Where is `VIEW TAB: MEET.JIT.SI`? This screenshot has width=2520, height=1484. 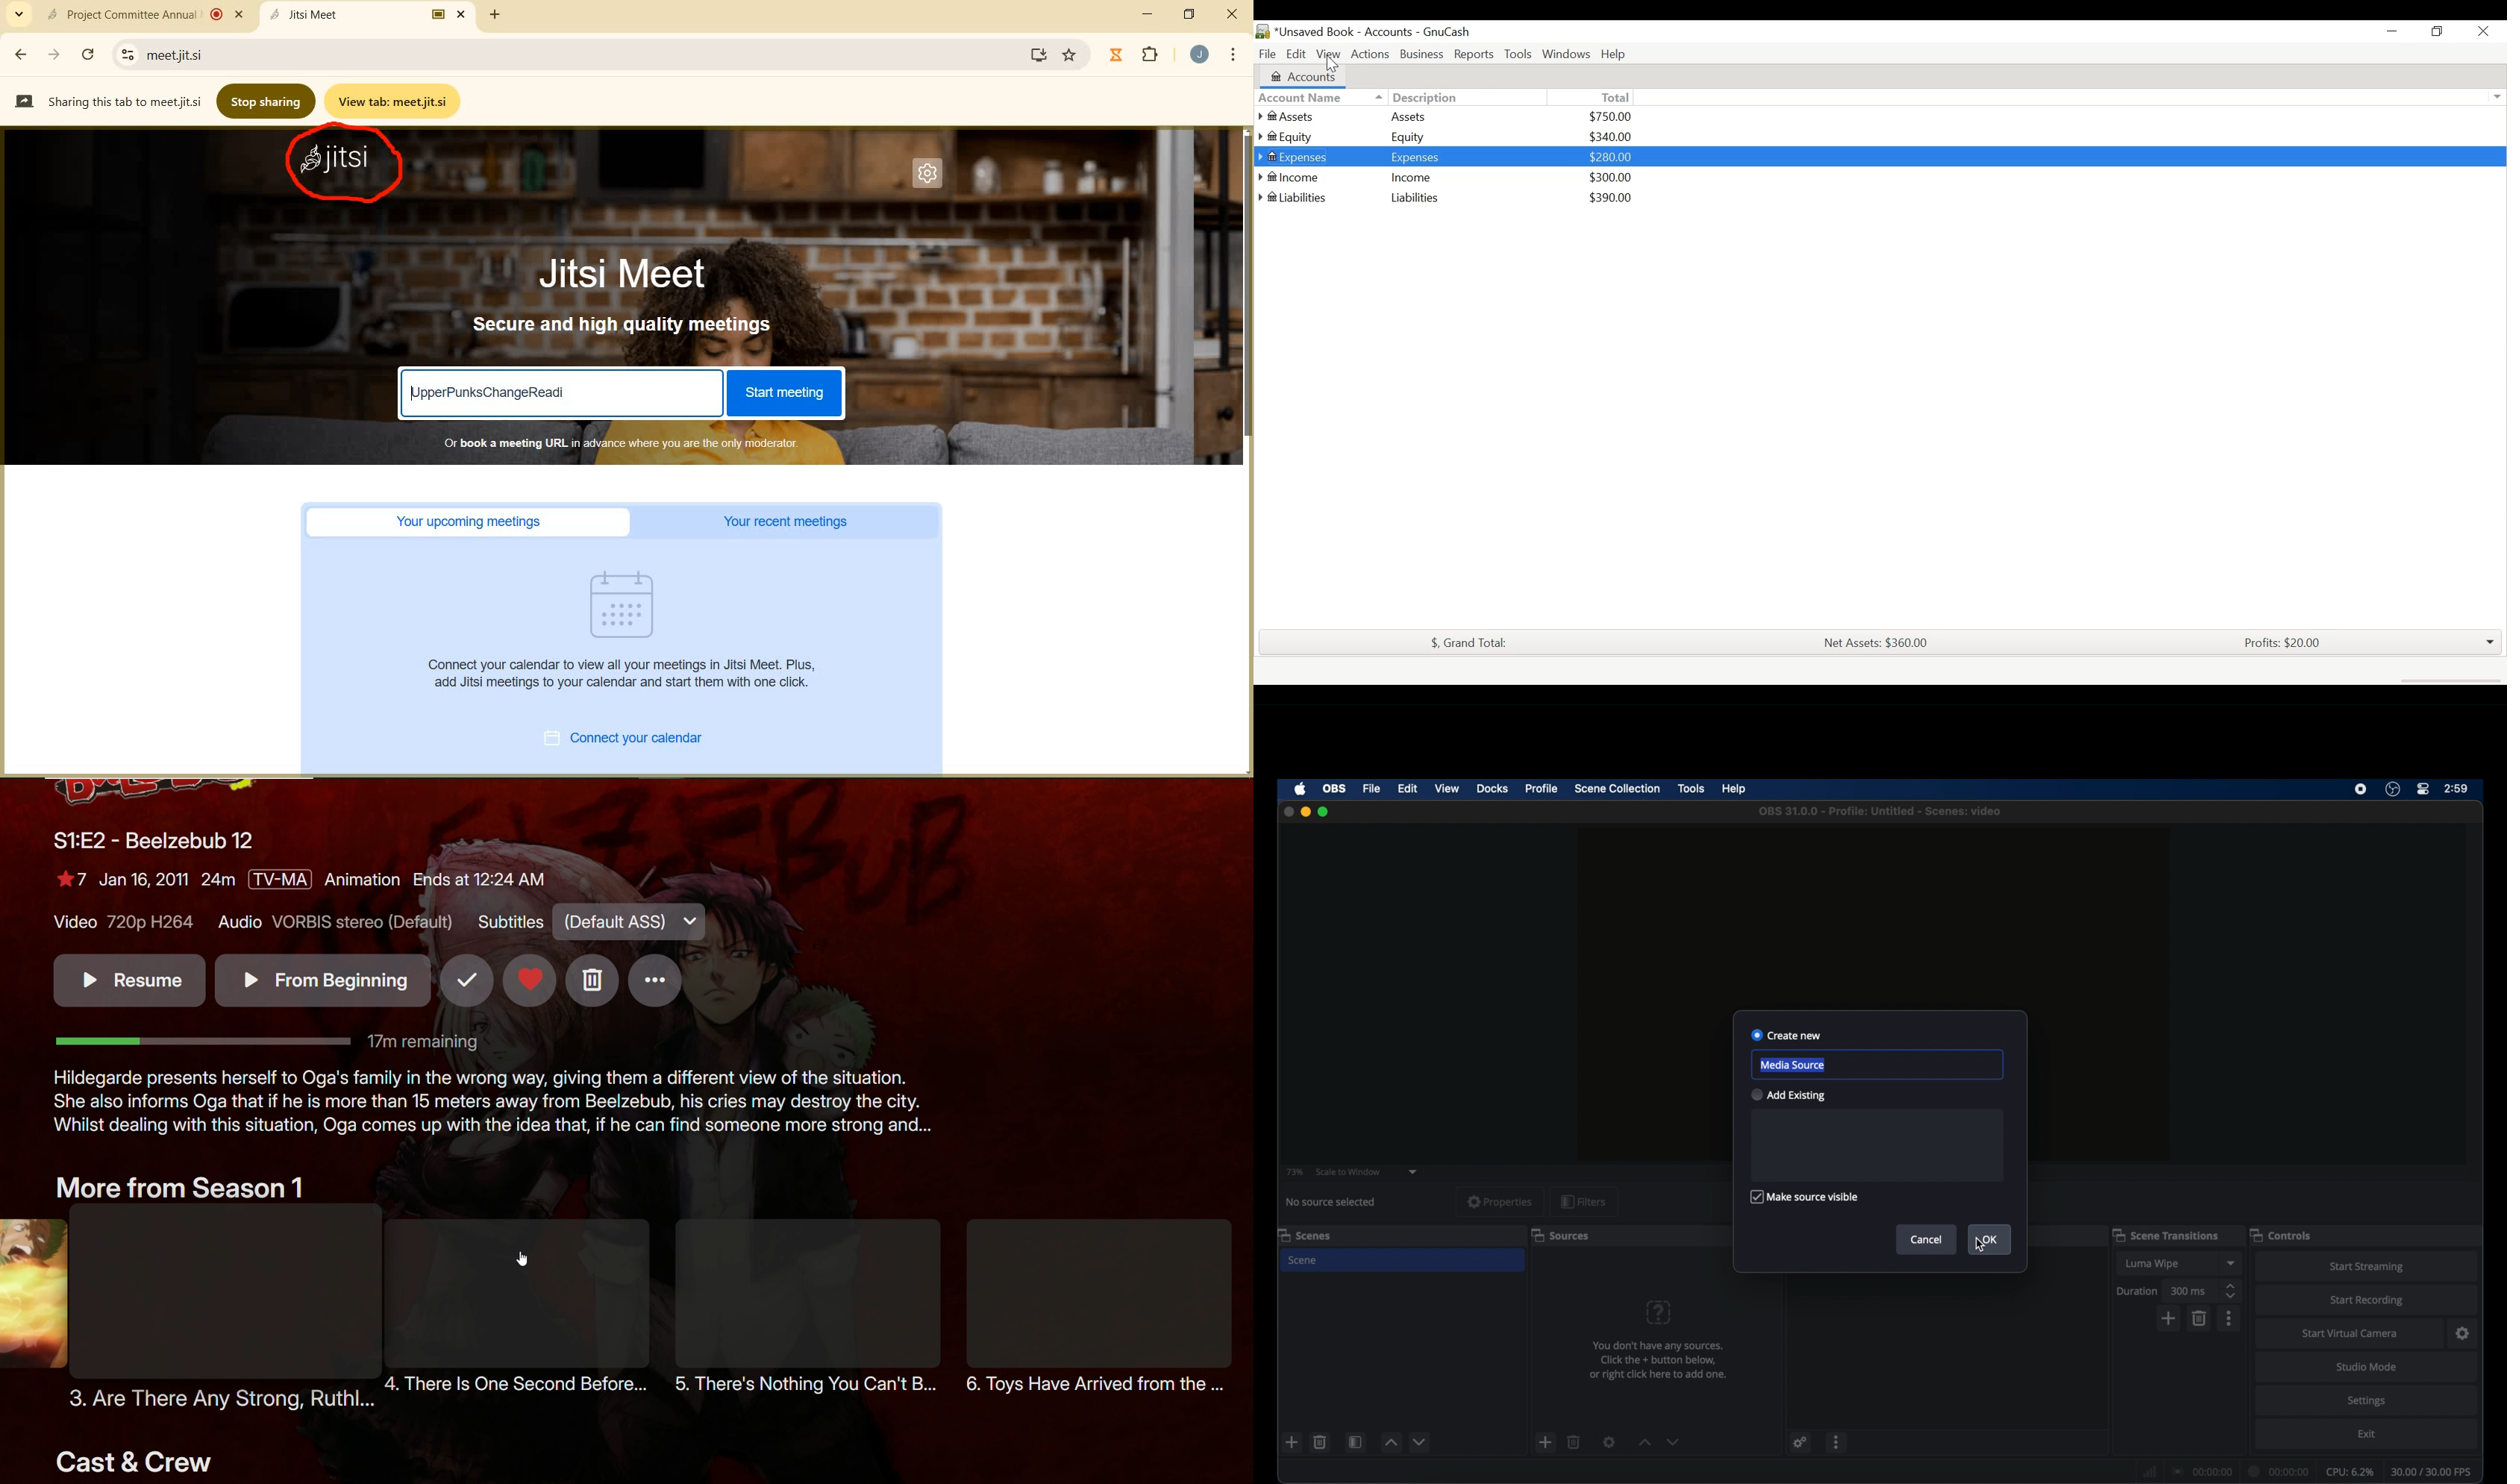
VIEW TAB: MEET.JIT.SI is located at coordinates (395, 101).